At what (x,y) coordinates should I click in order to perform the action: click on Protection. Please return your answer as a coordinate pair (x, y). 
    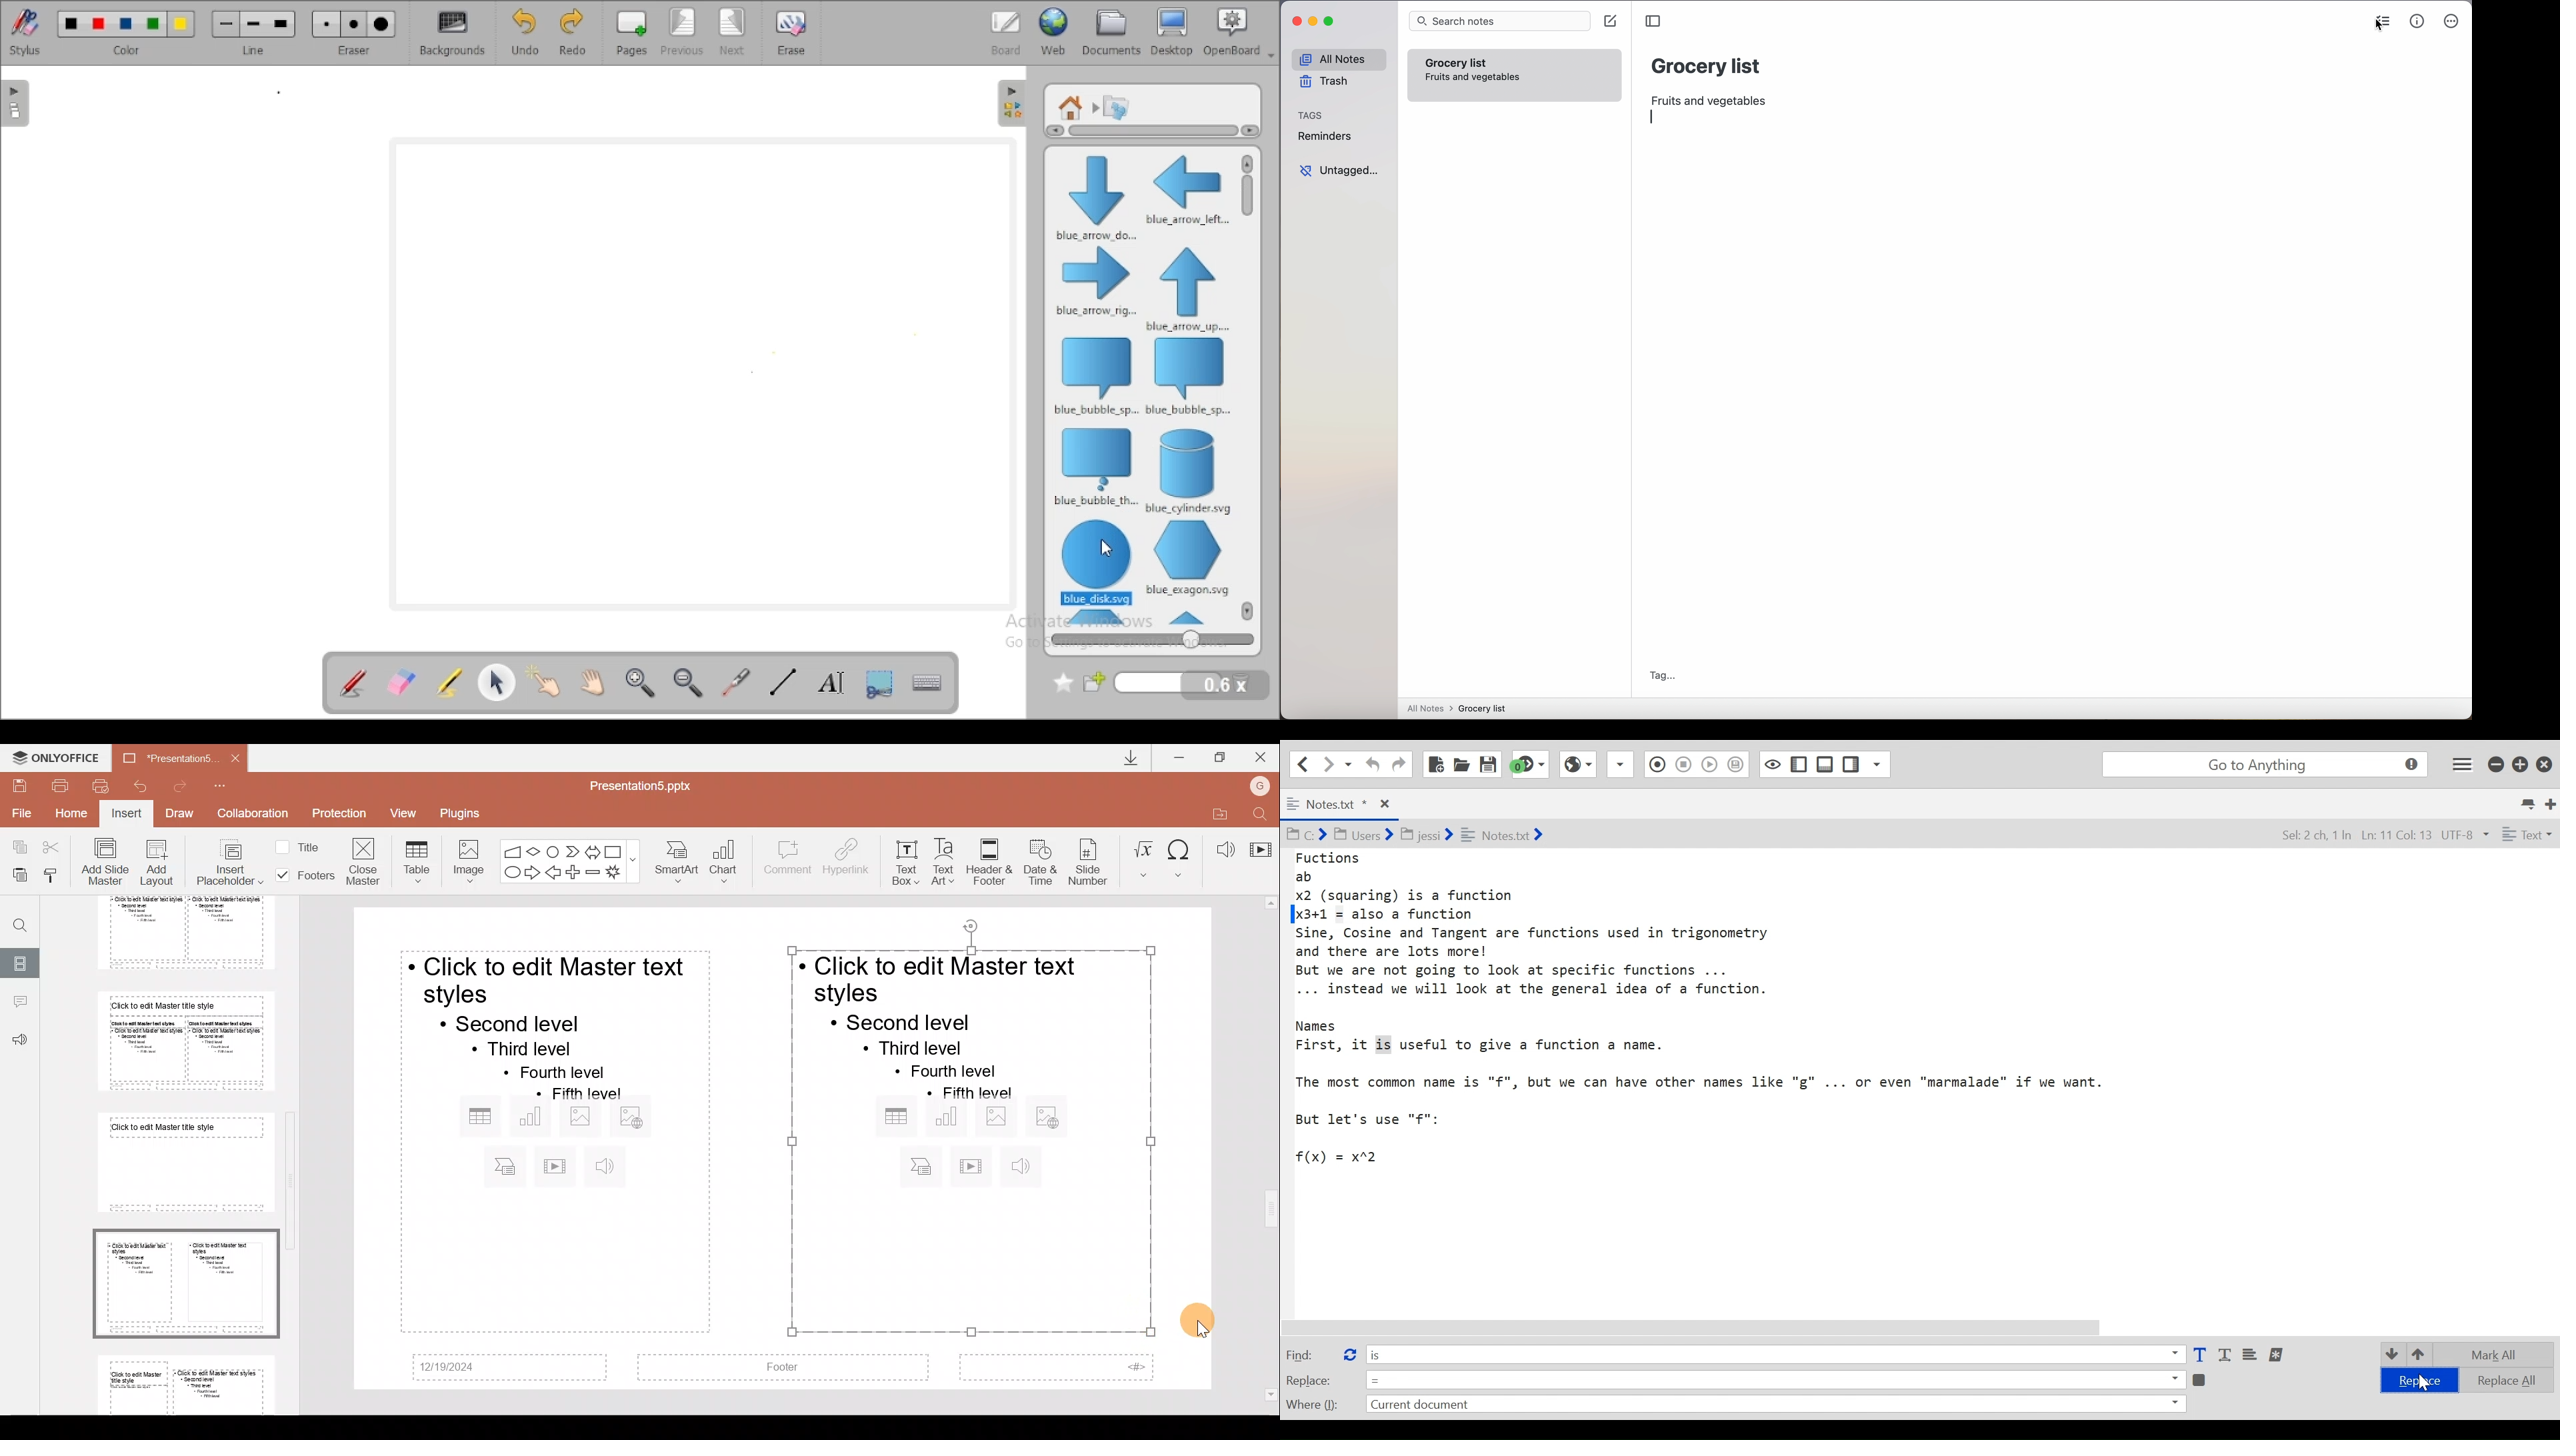
    Looking at the image, I should click on (339, 815).